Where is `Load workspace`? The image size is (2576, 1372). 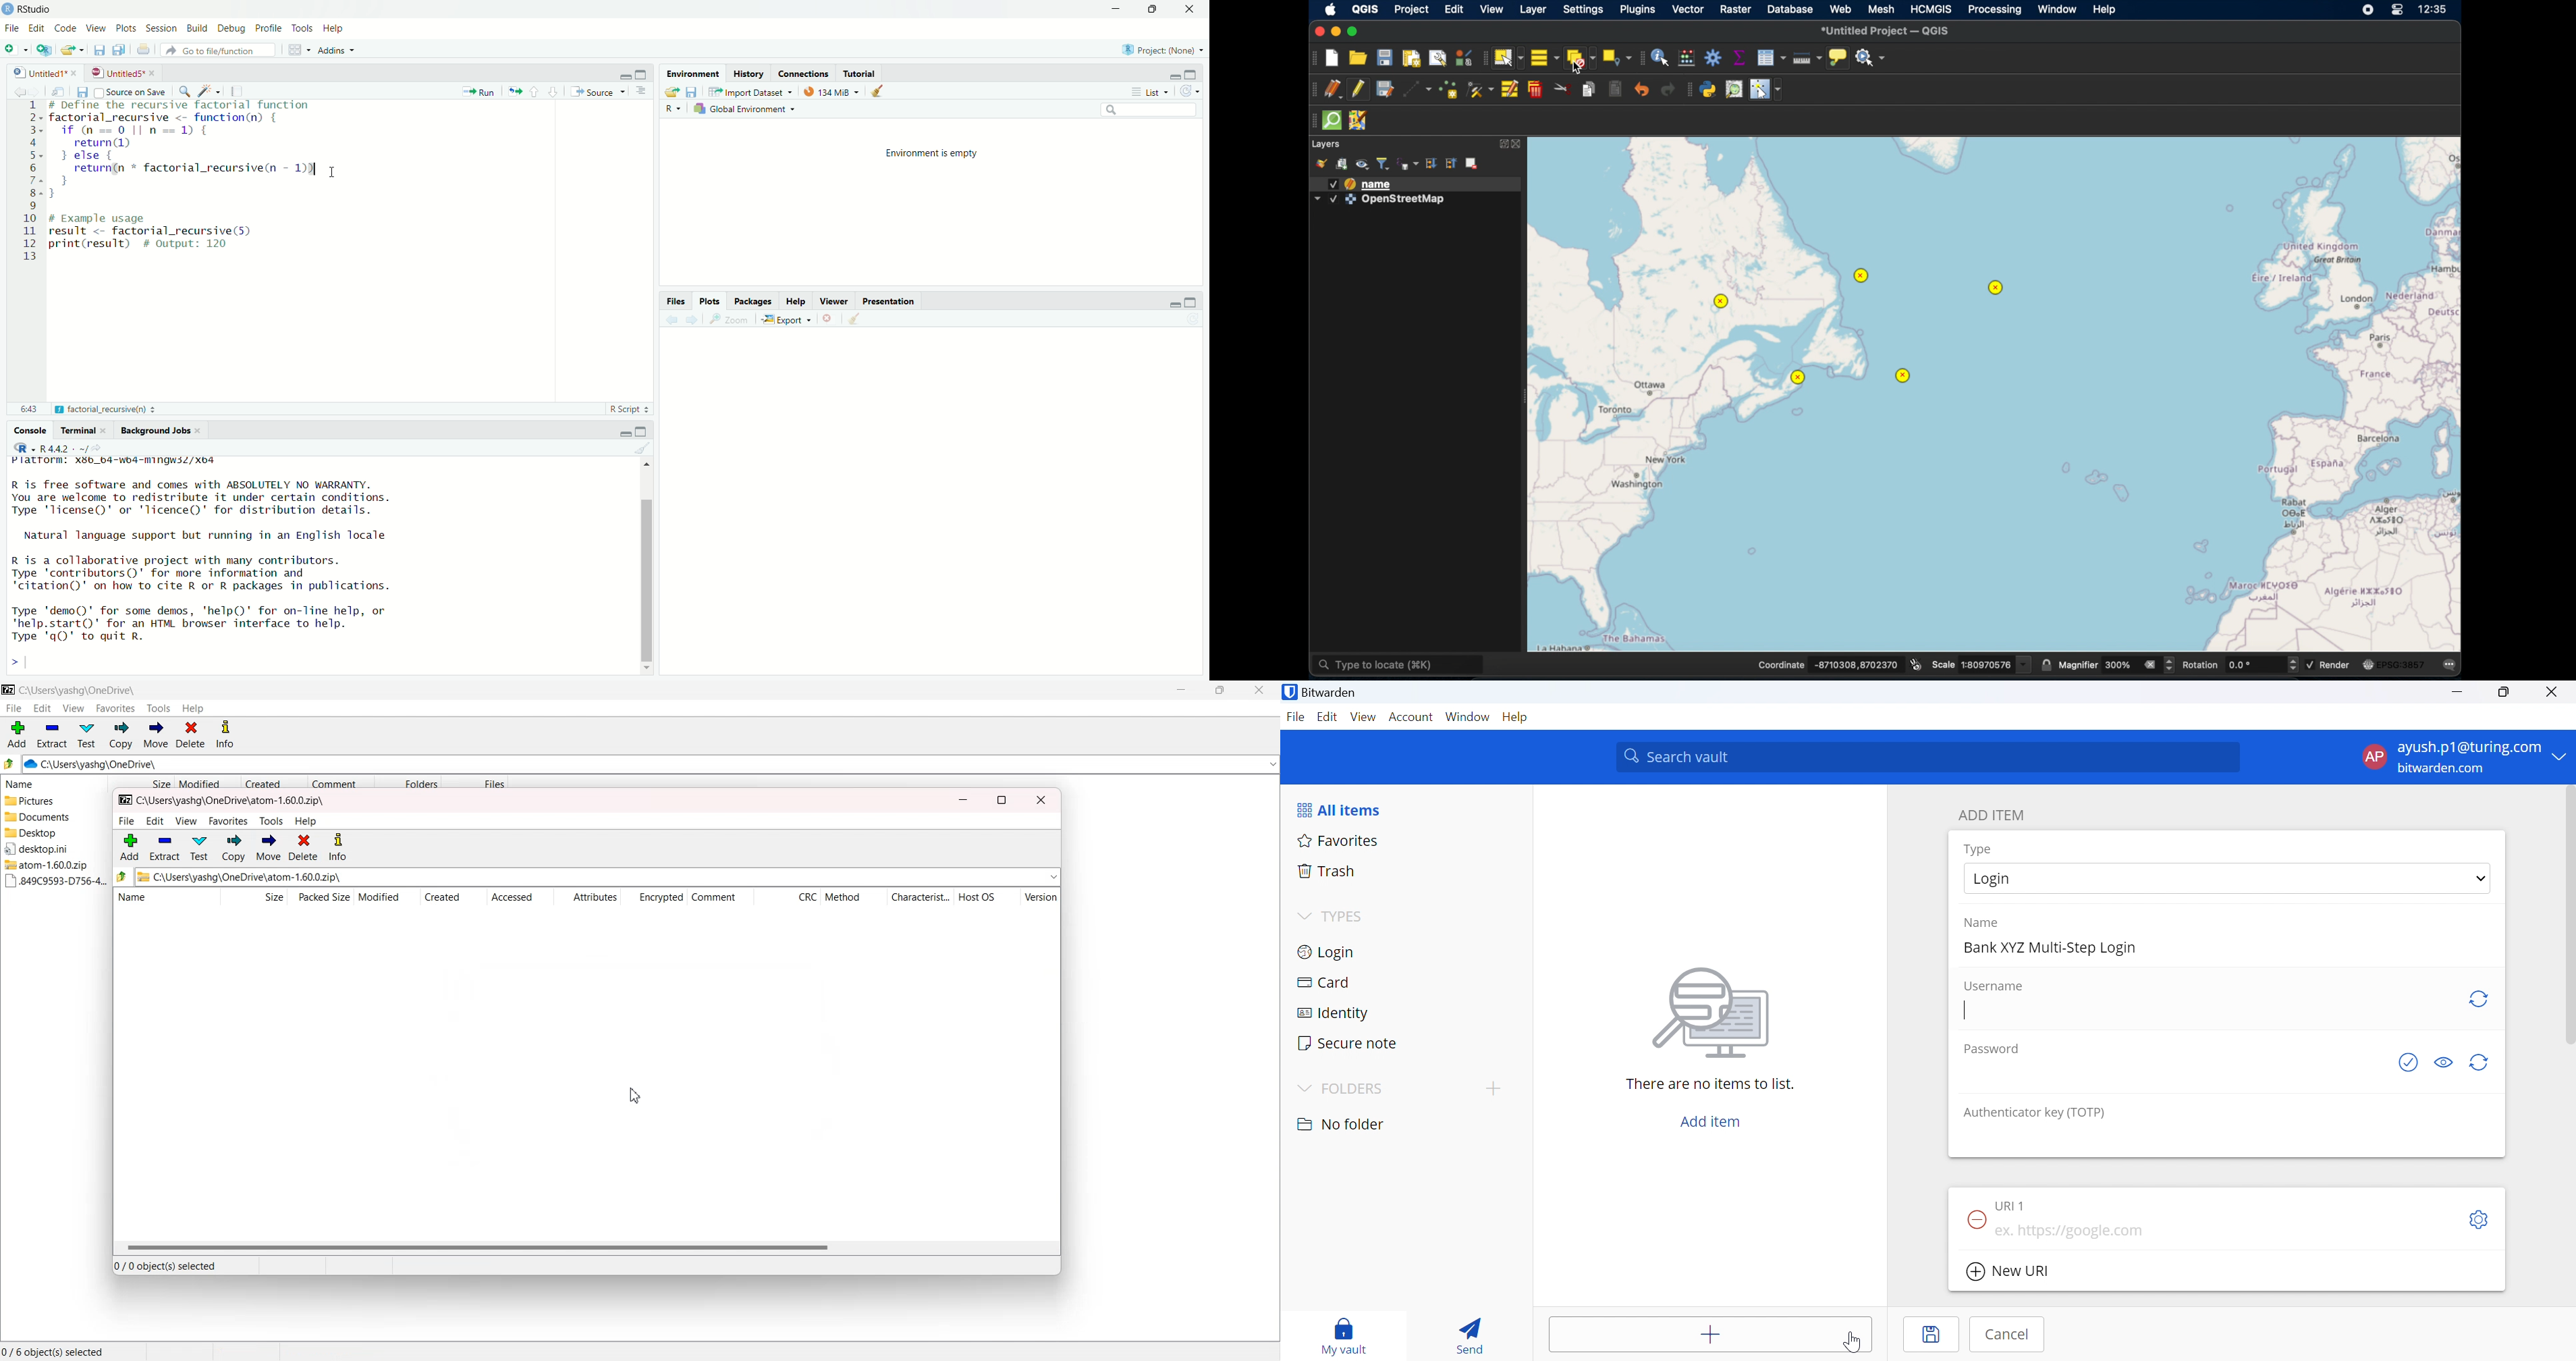 Load workspace is located at coordinates (670, 91).